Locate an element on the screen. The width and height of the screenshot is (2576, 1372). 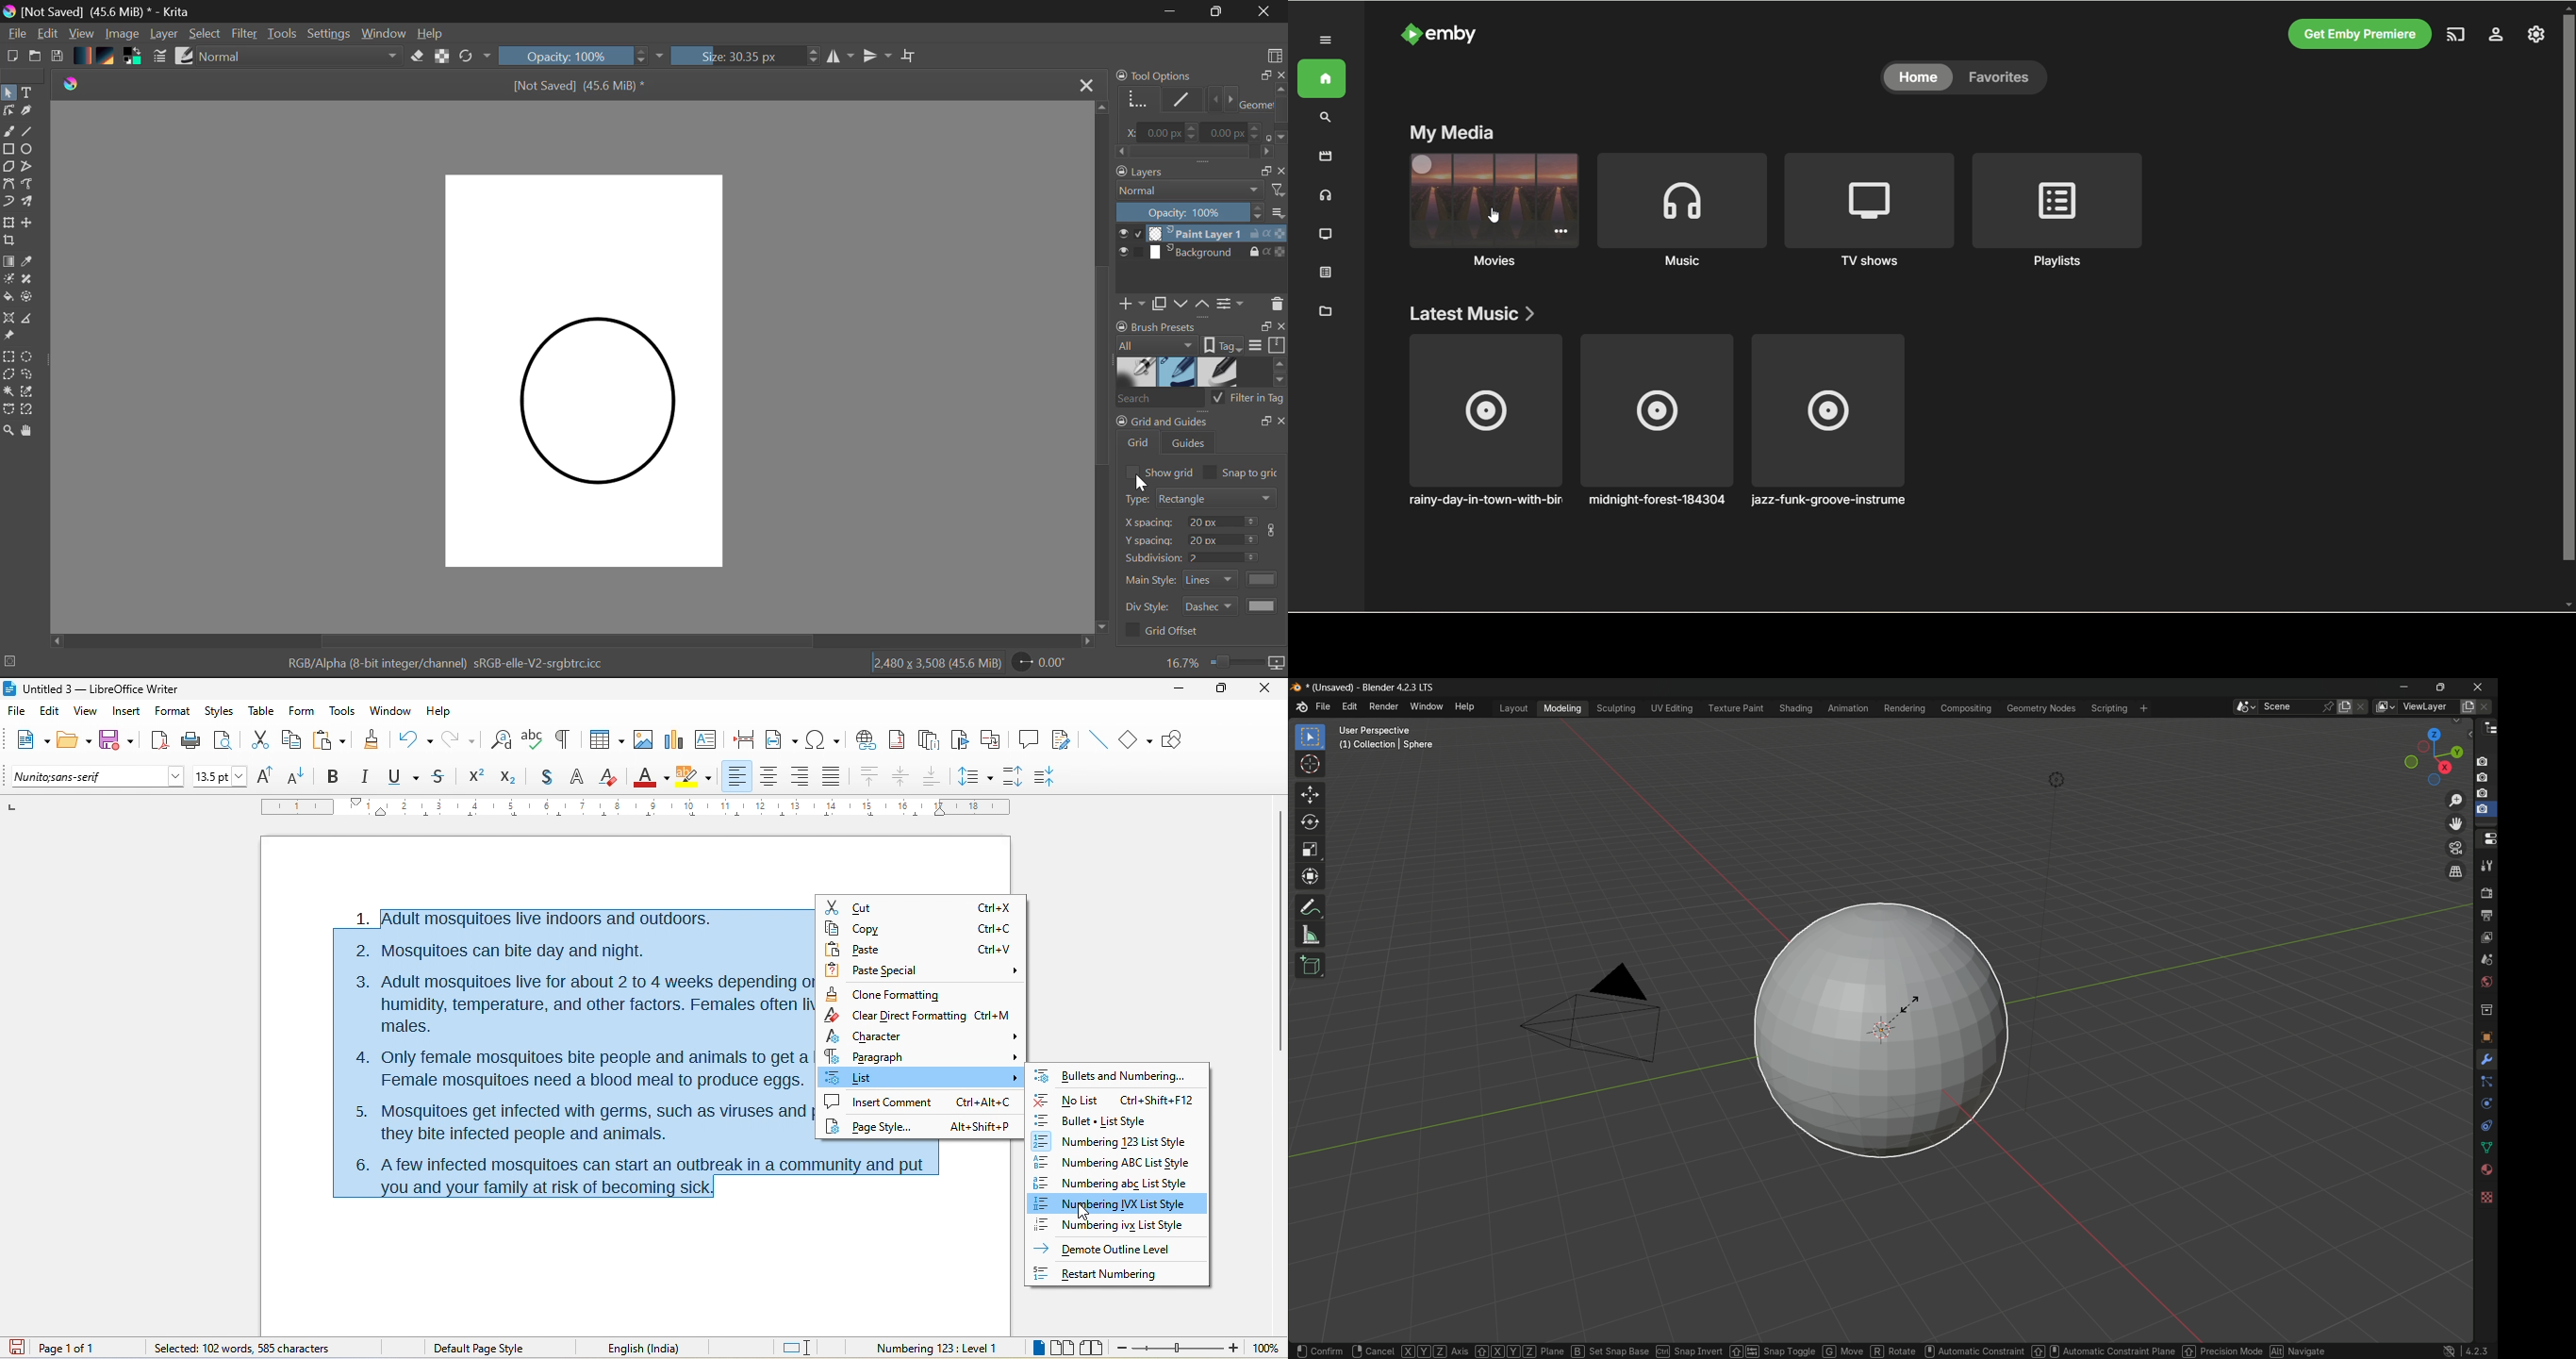
close is located at coordinates (1265, 692).